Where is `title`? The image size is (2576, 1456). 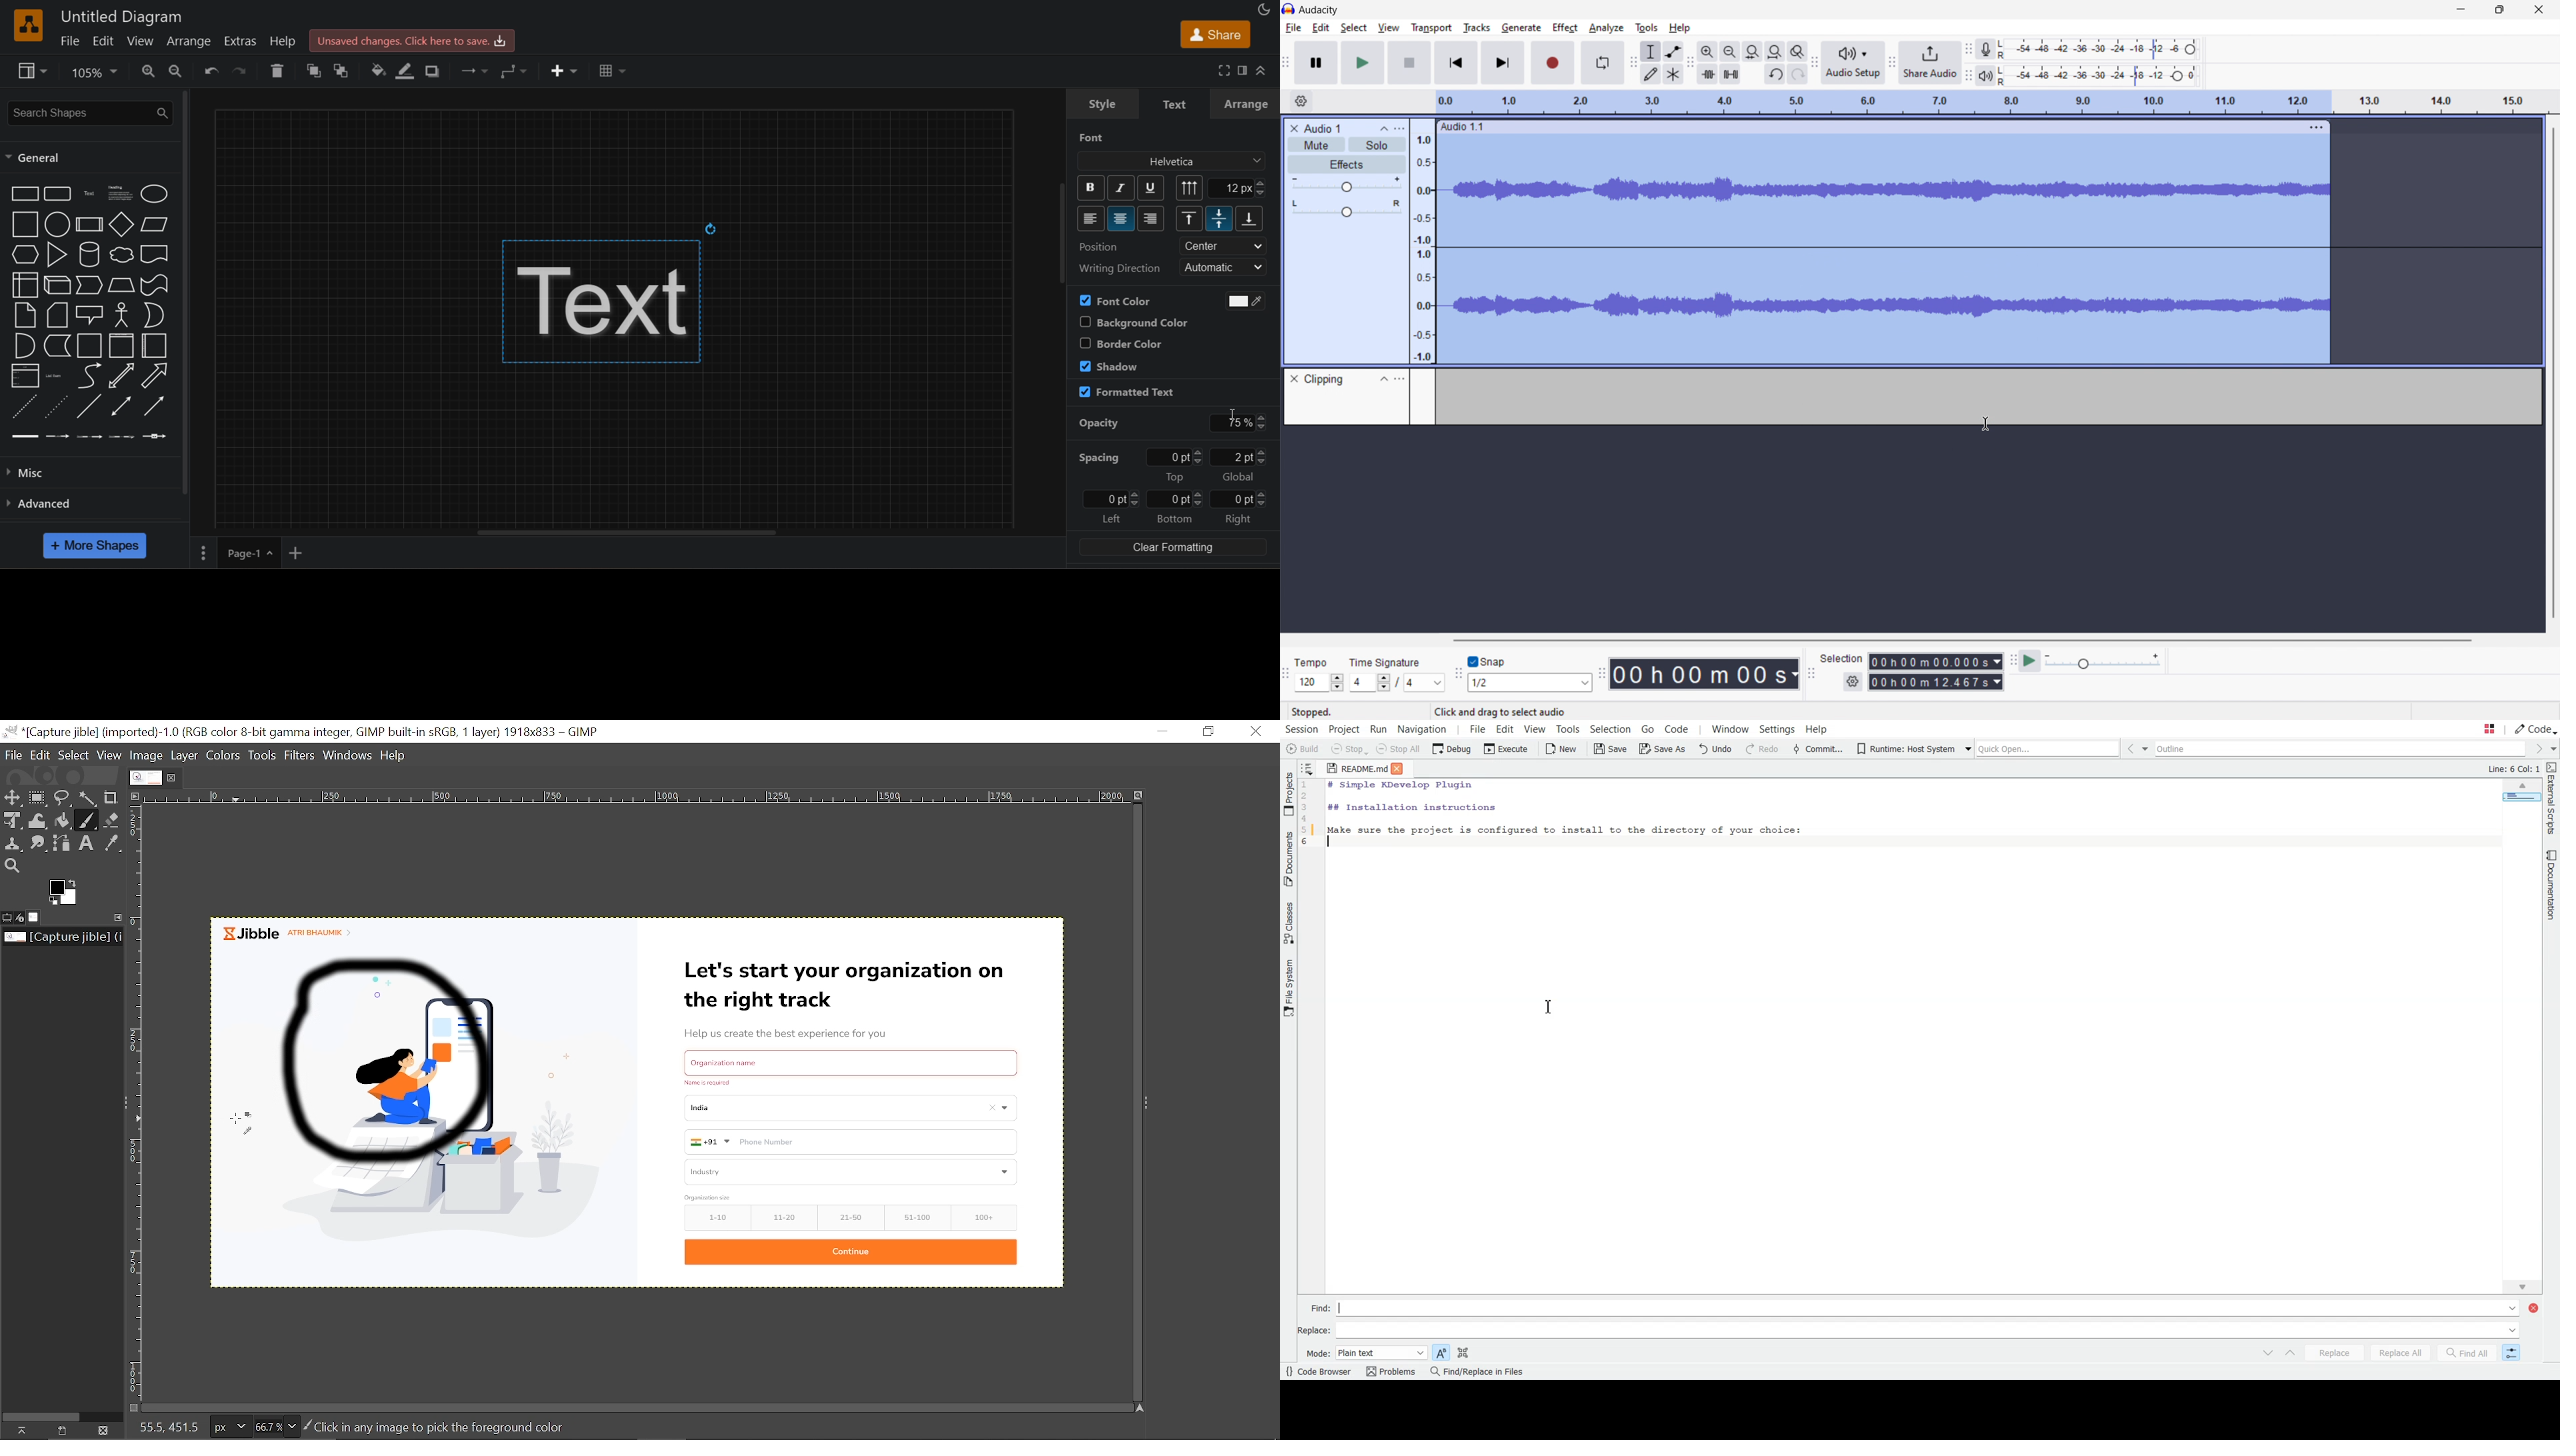
title is located at coordinates (122, 17).